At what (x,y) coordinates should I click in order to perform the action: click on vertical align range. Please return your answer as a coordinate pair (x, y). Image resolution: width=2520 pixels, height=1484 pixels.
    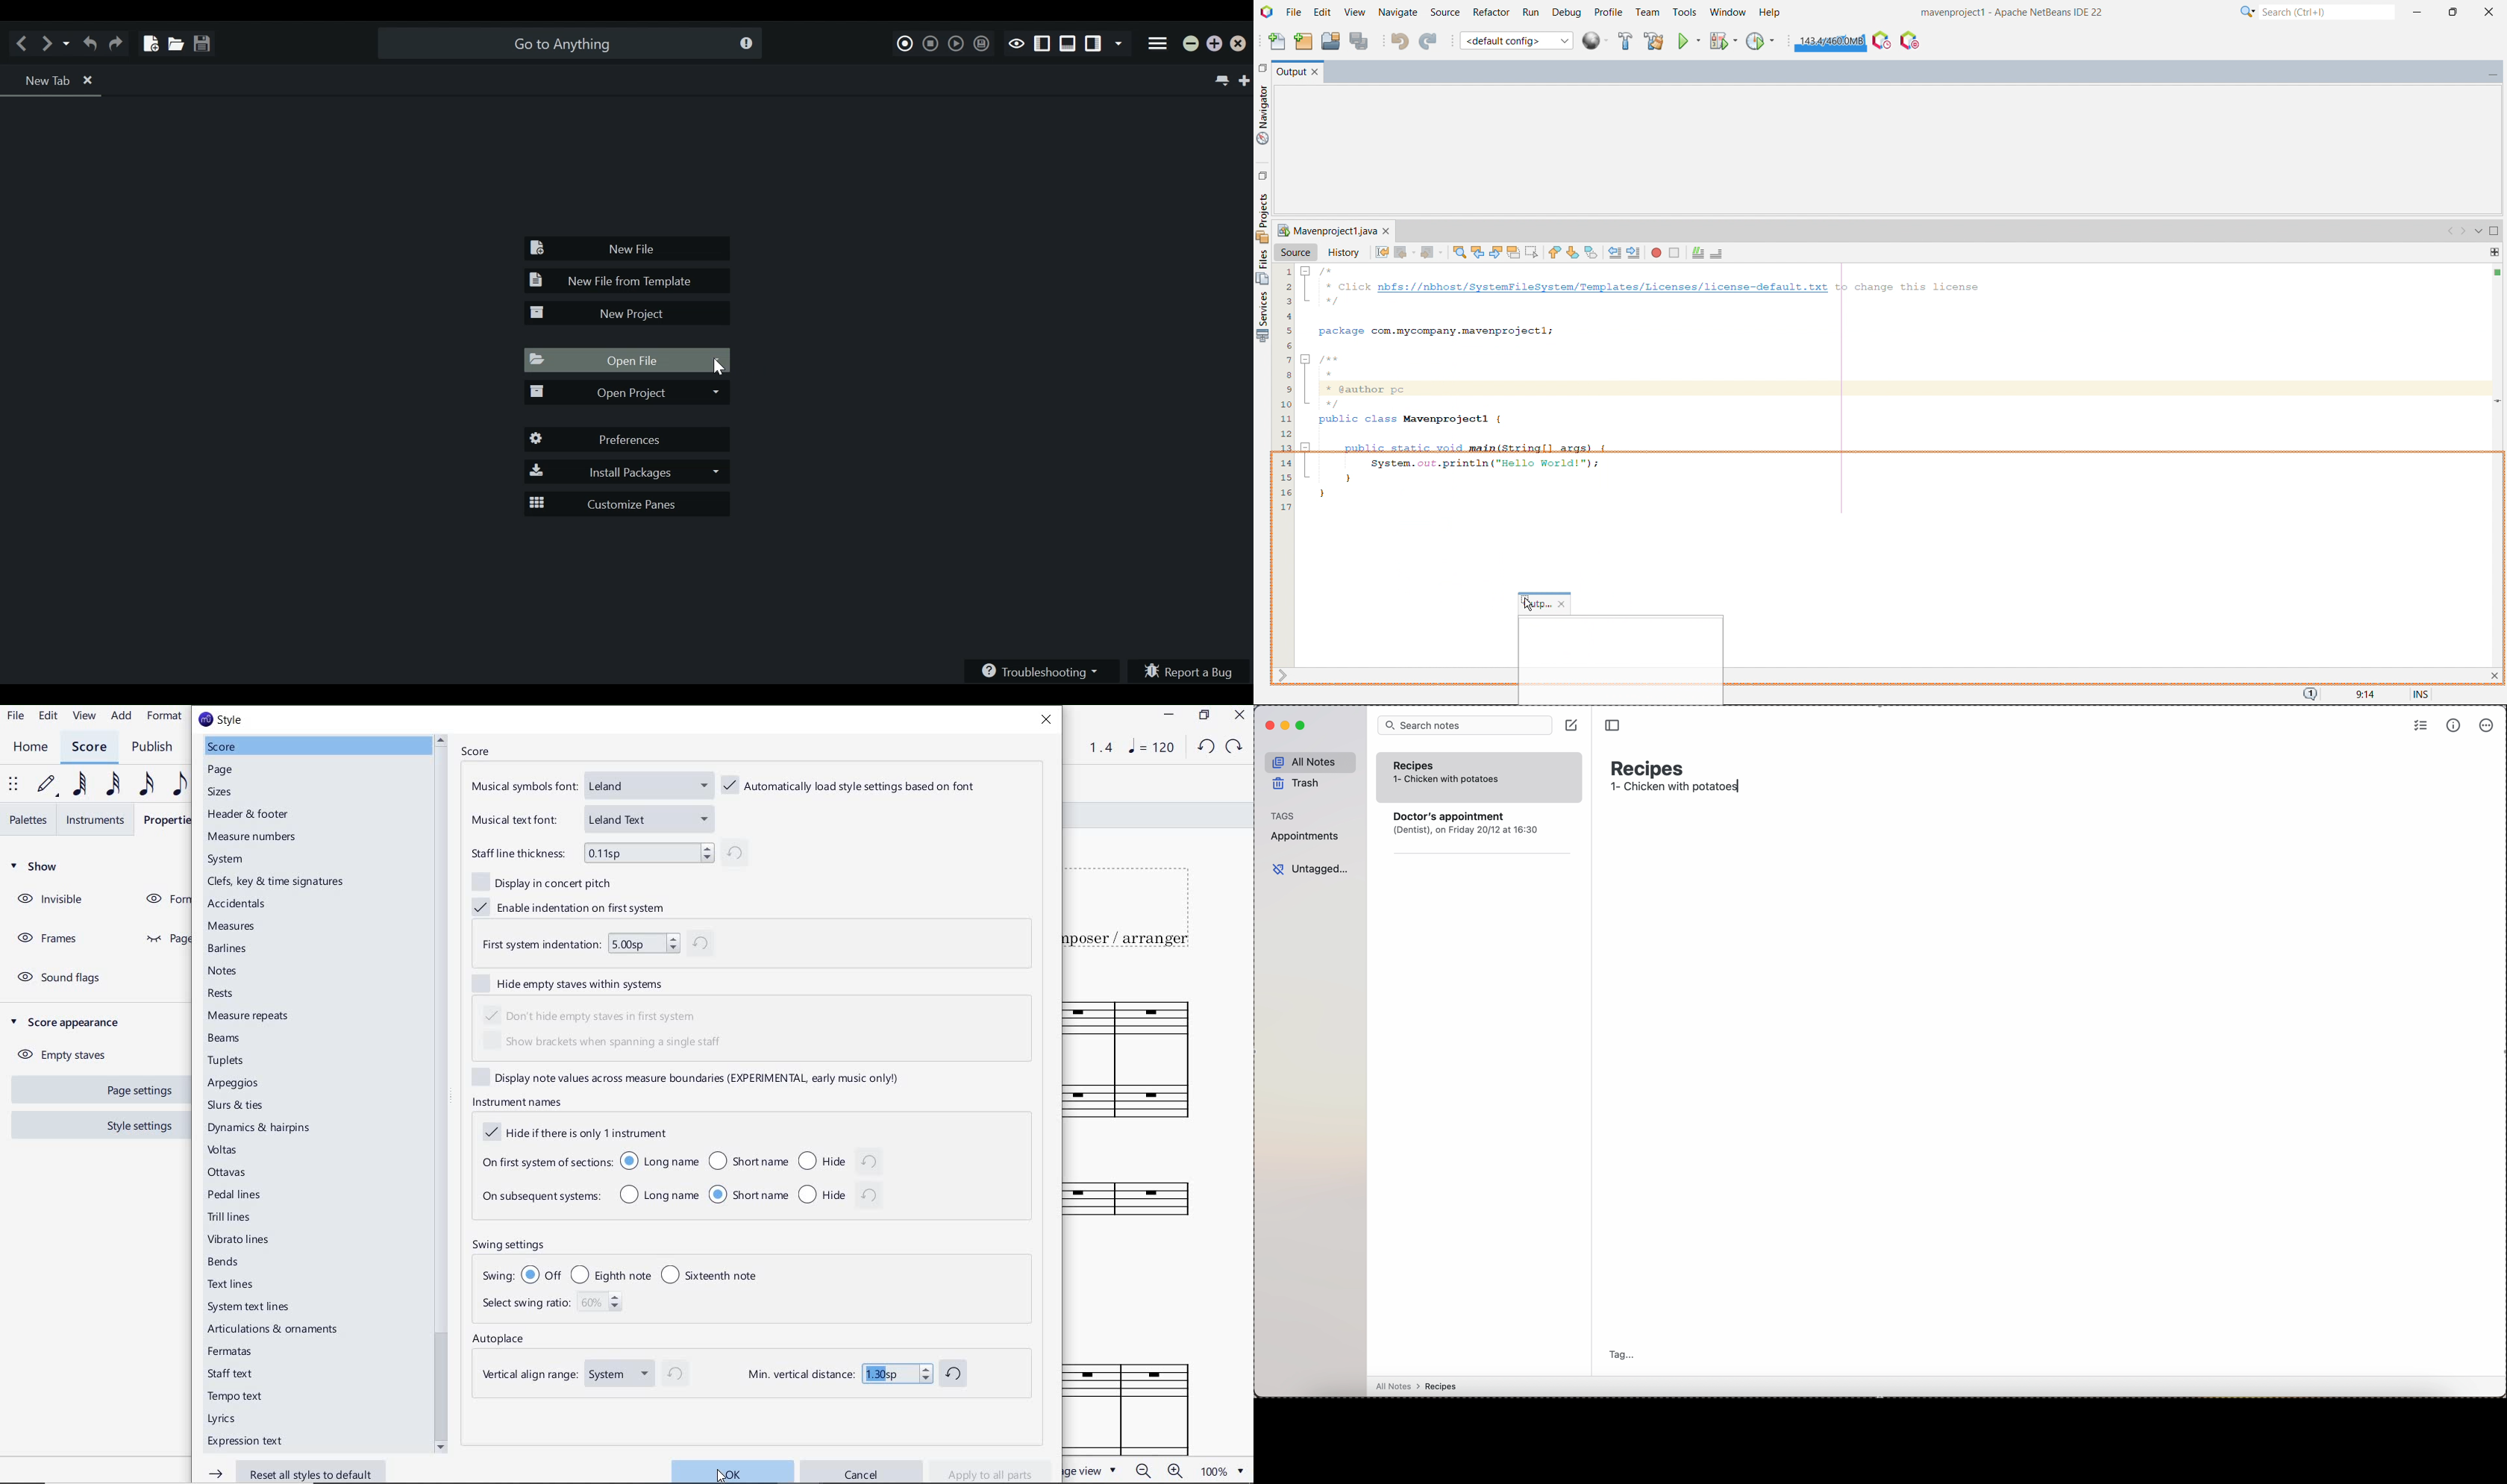
    Looking at the image, I should click on (580, 1376).